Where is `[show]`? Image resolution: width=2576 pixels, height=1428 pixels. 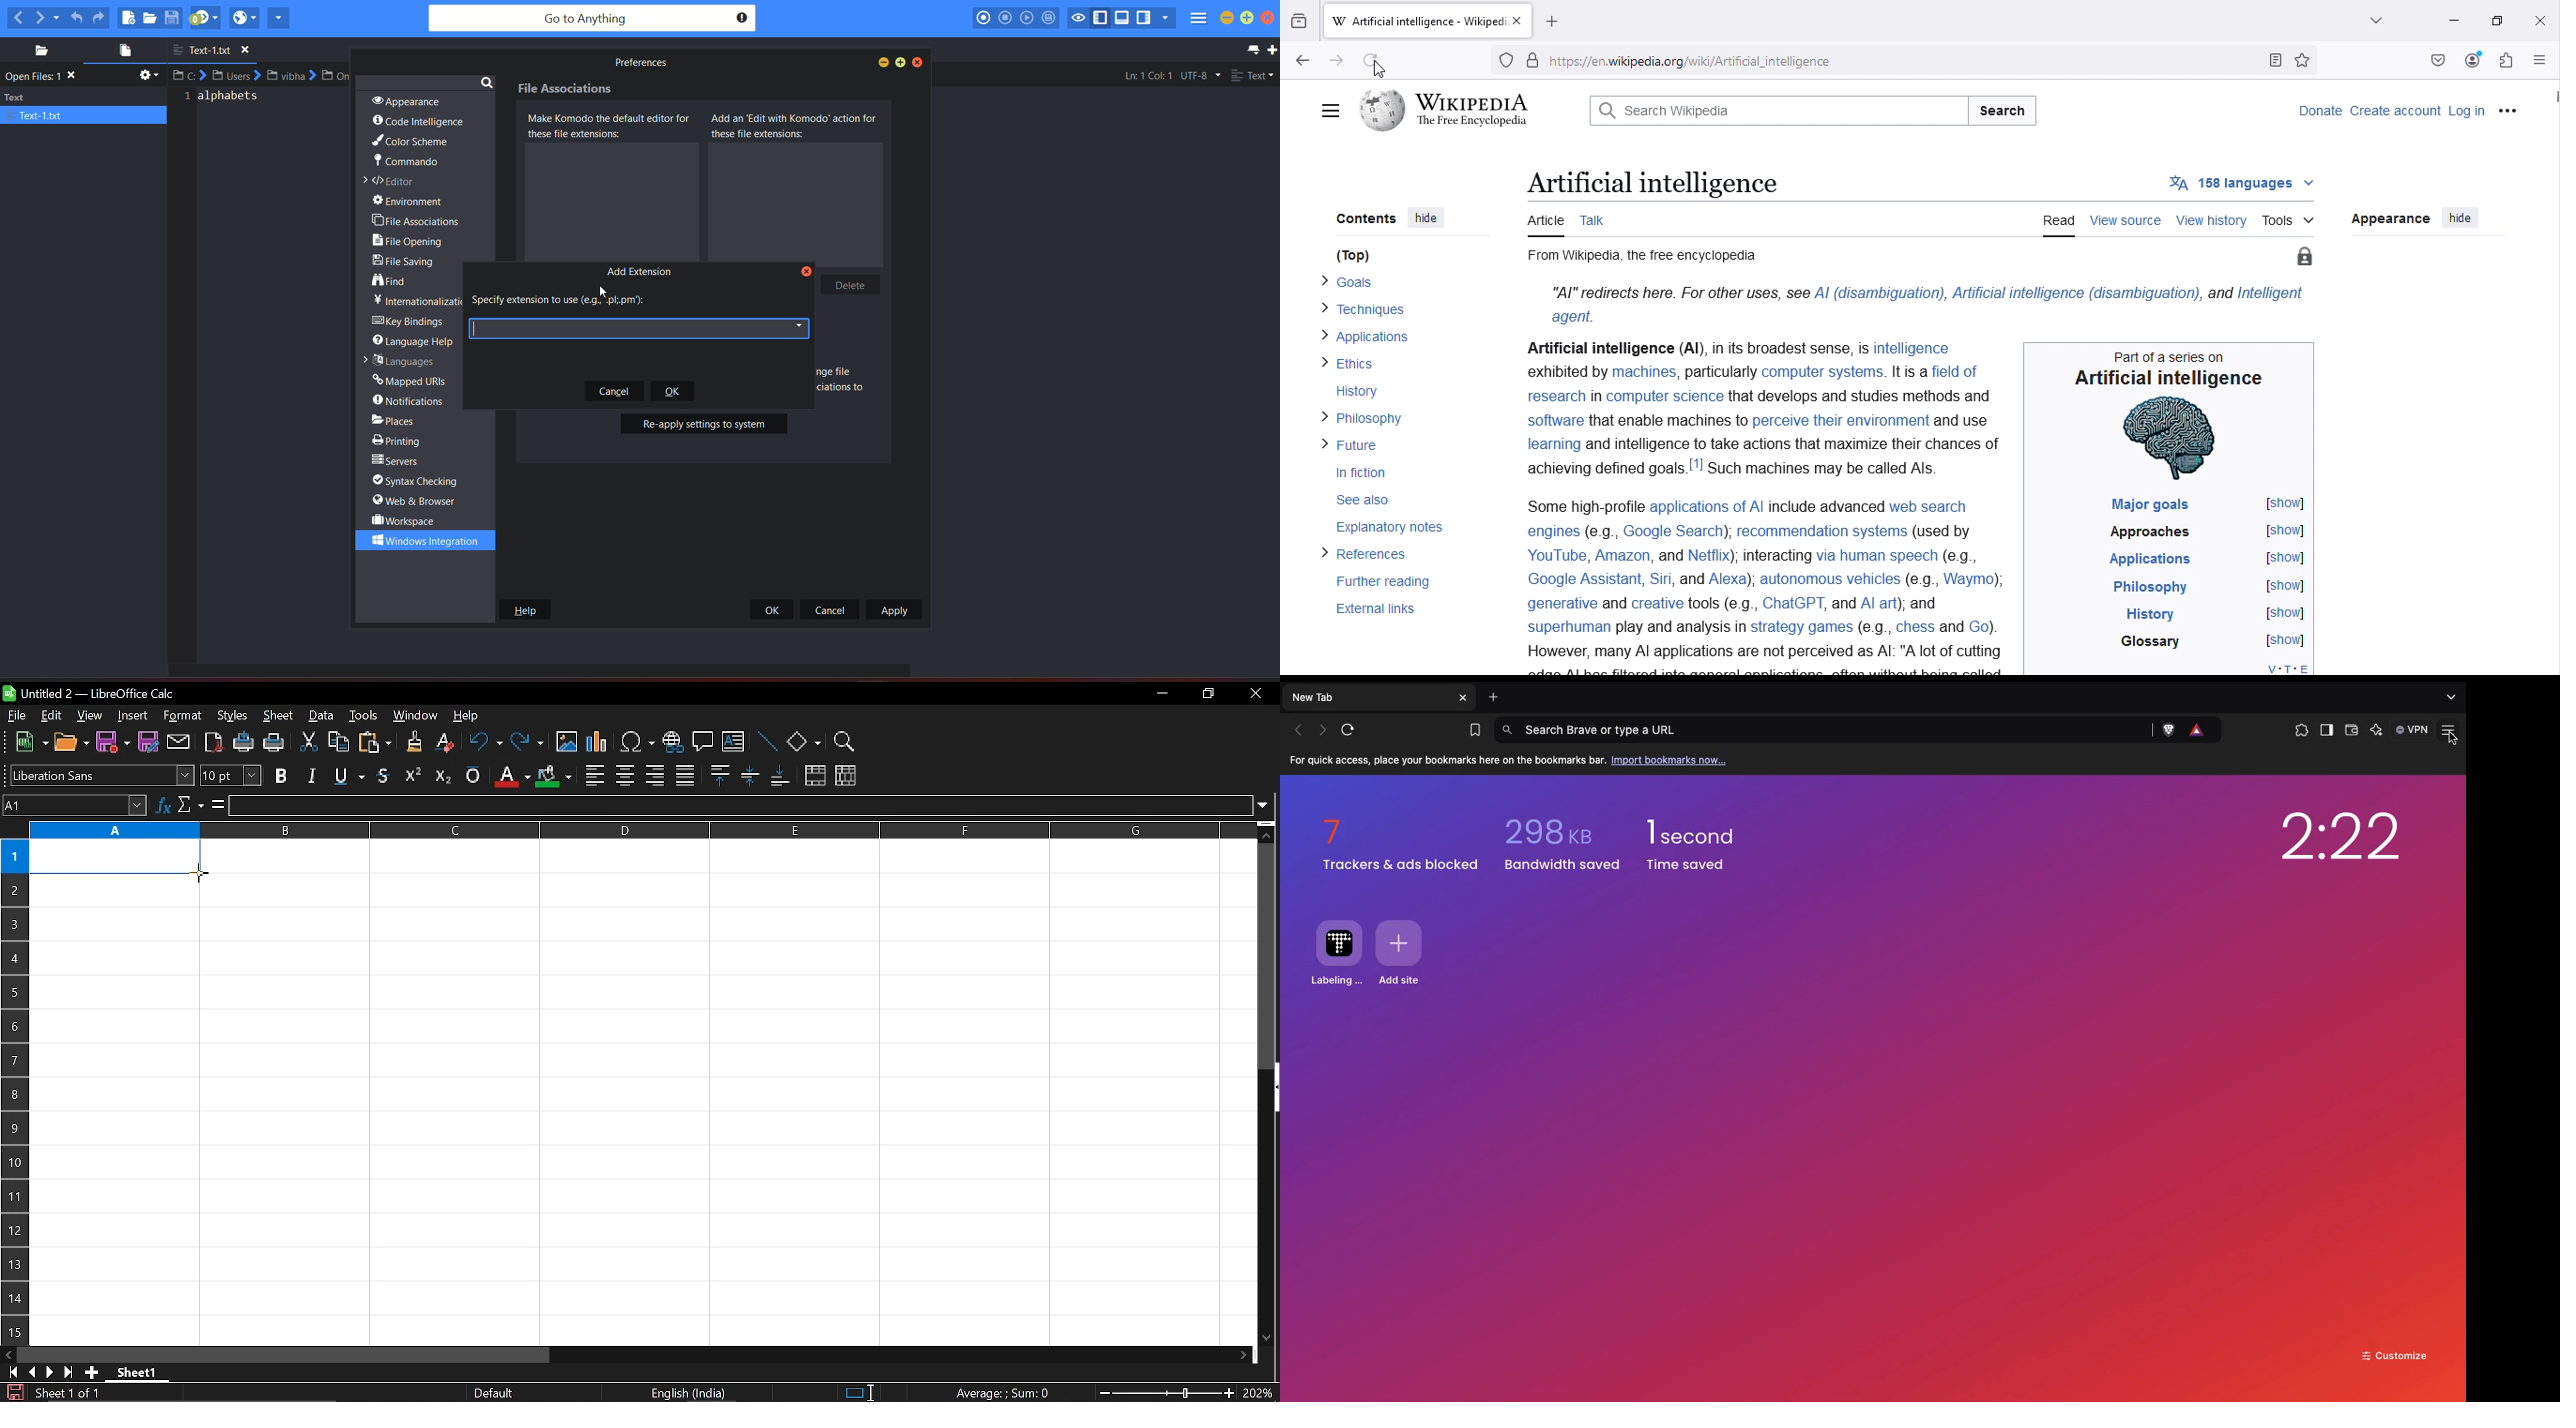
[show] is located at coordinates (2285, 533).